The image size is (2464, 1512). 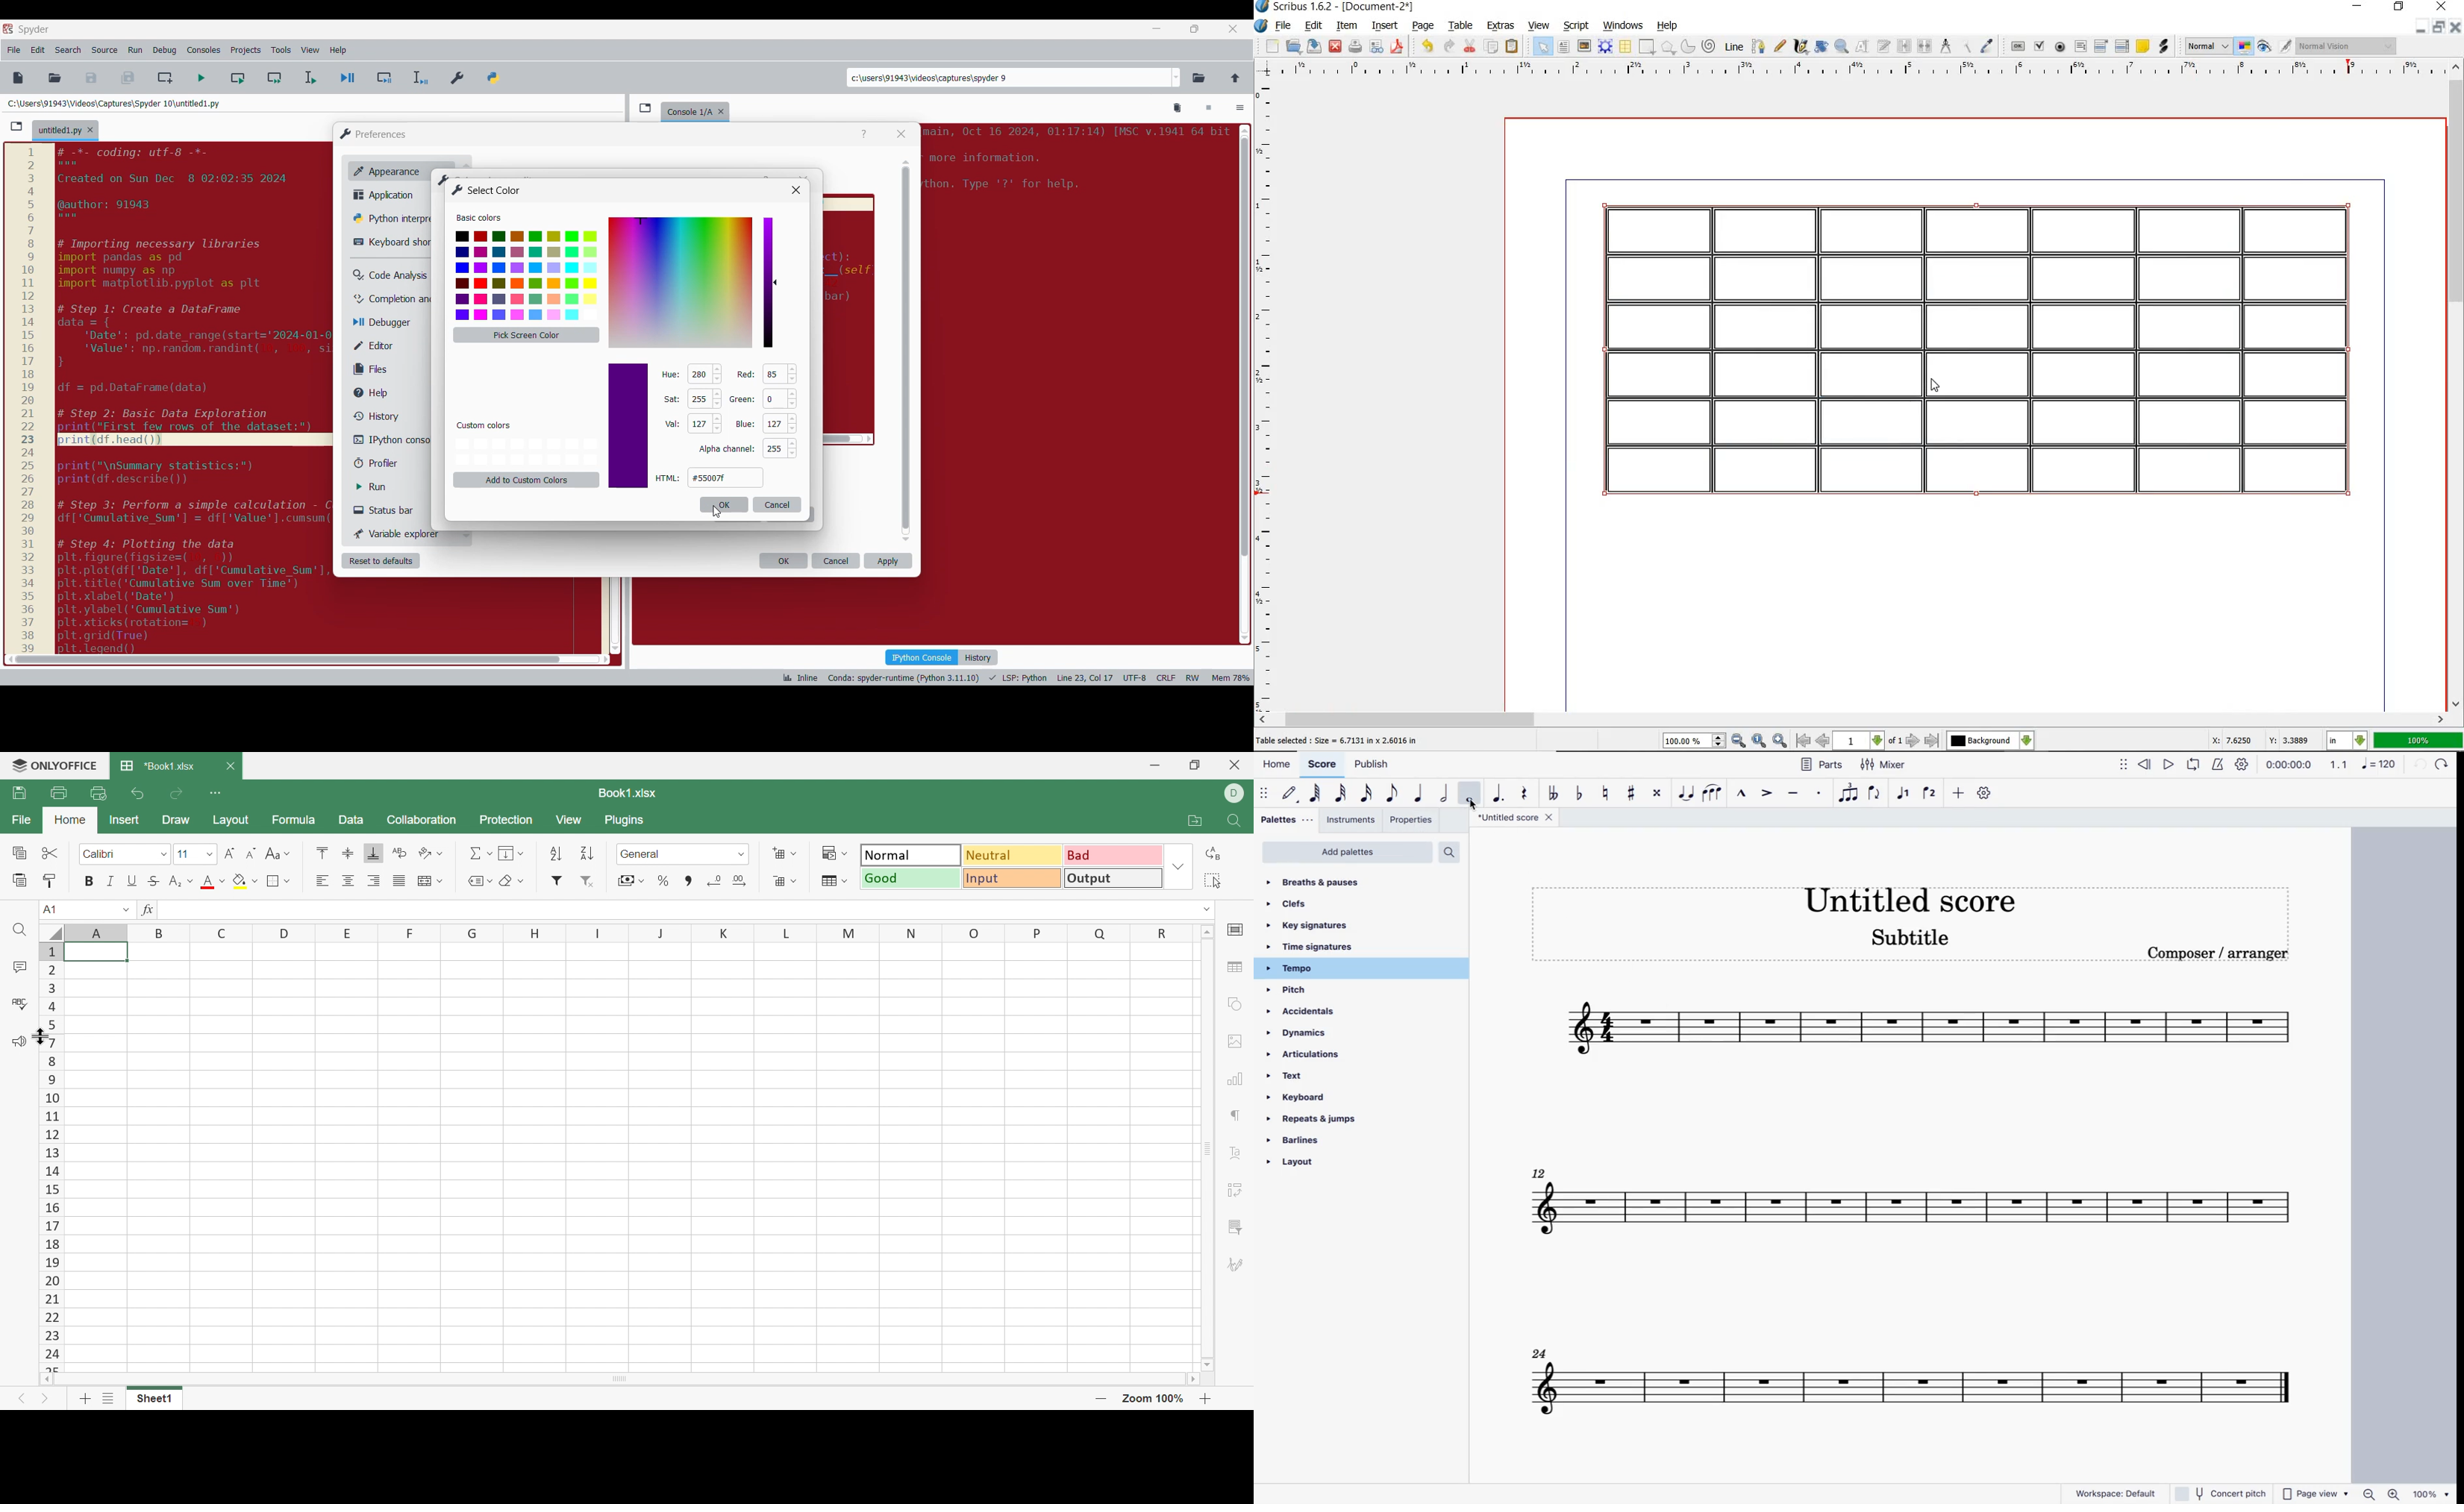 What do you see at coordinates (27, 399) in the screenshot?
I see `scale` at bounding box center [27, 399].